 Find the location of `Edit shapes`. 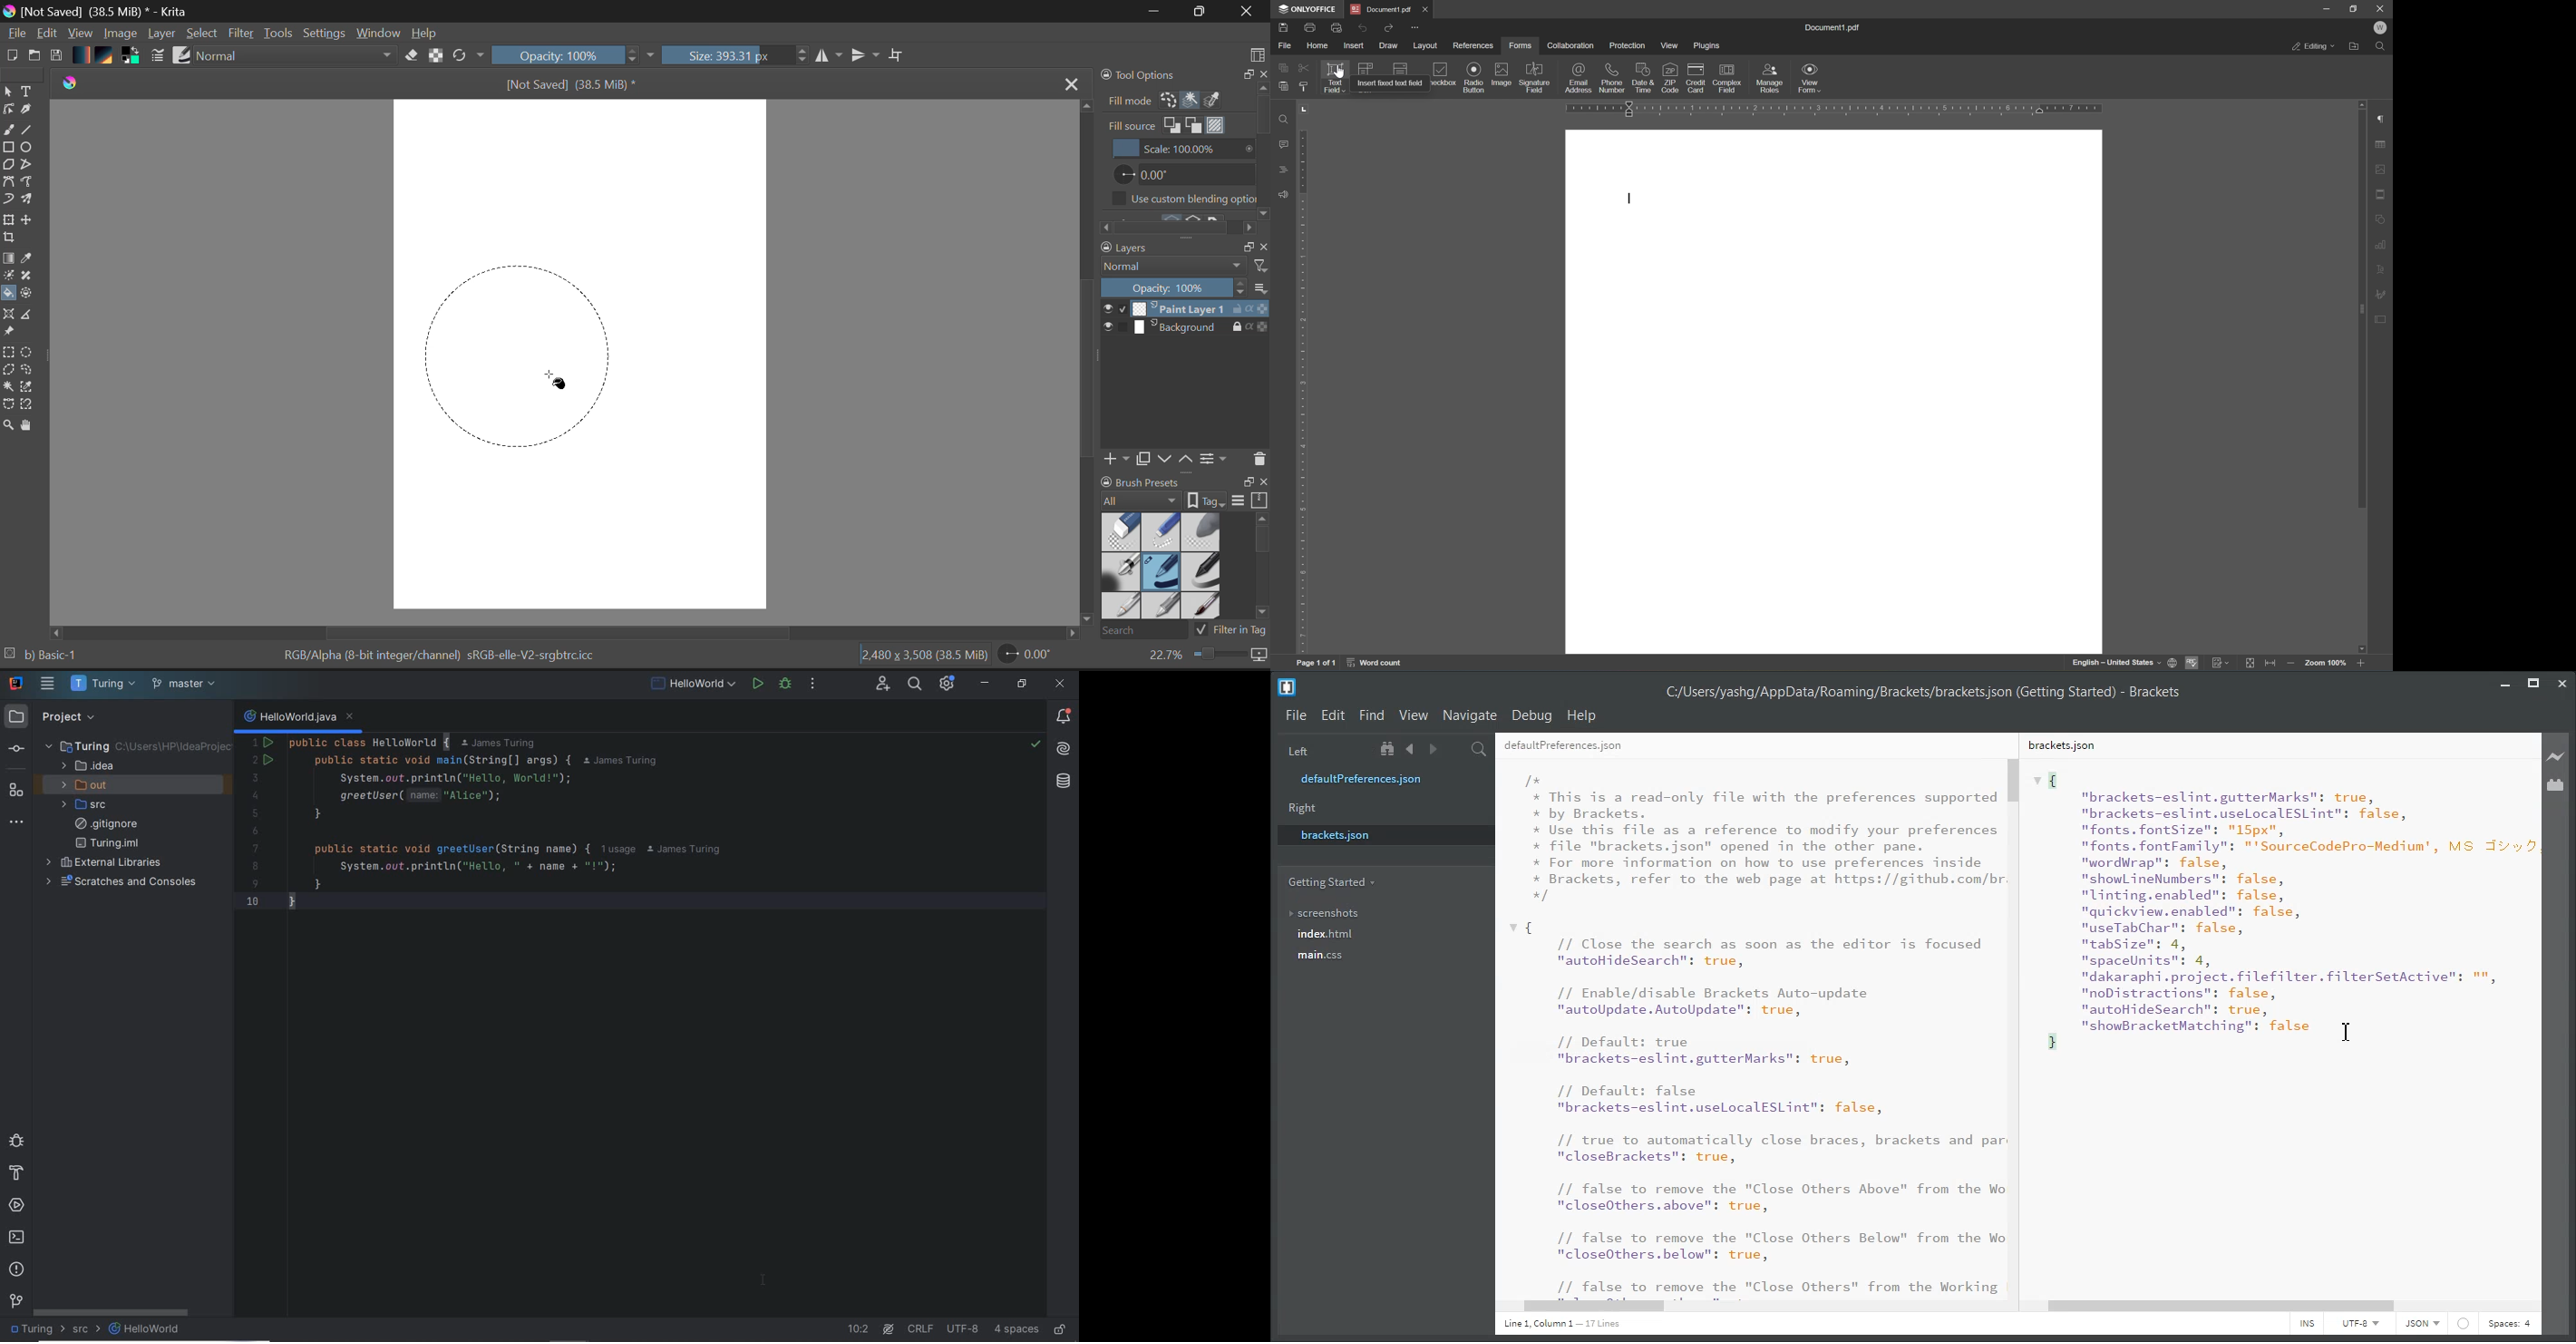

Edit shapes is located at coordinates (8, 111).